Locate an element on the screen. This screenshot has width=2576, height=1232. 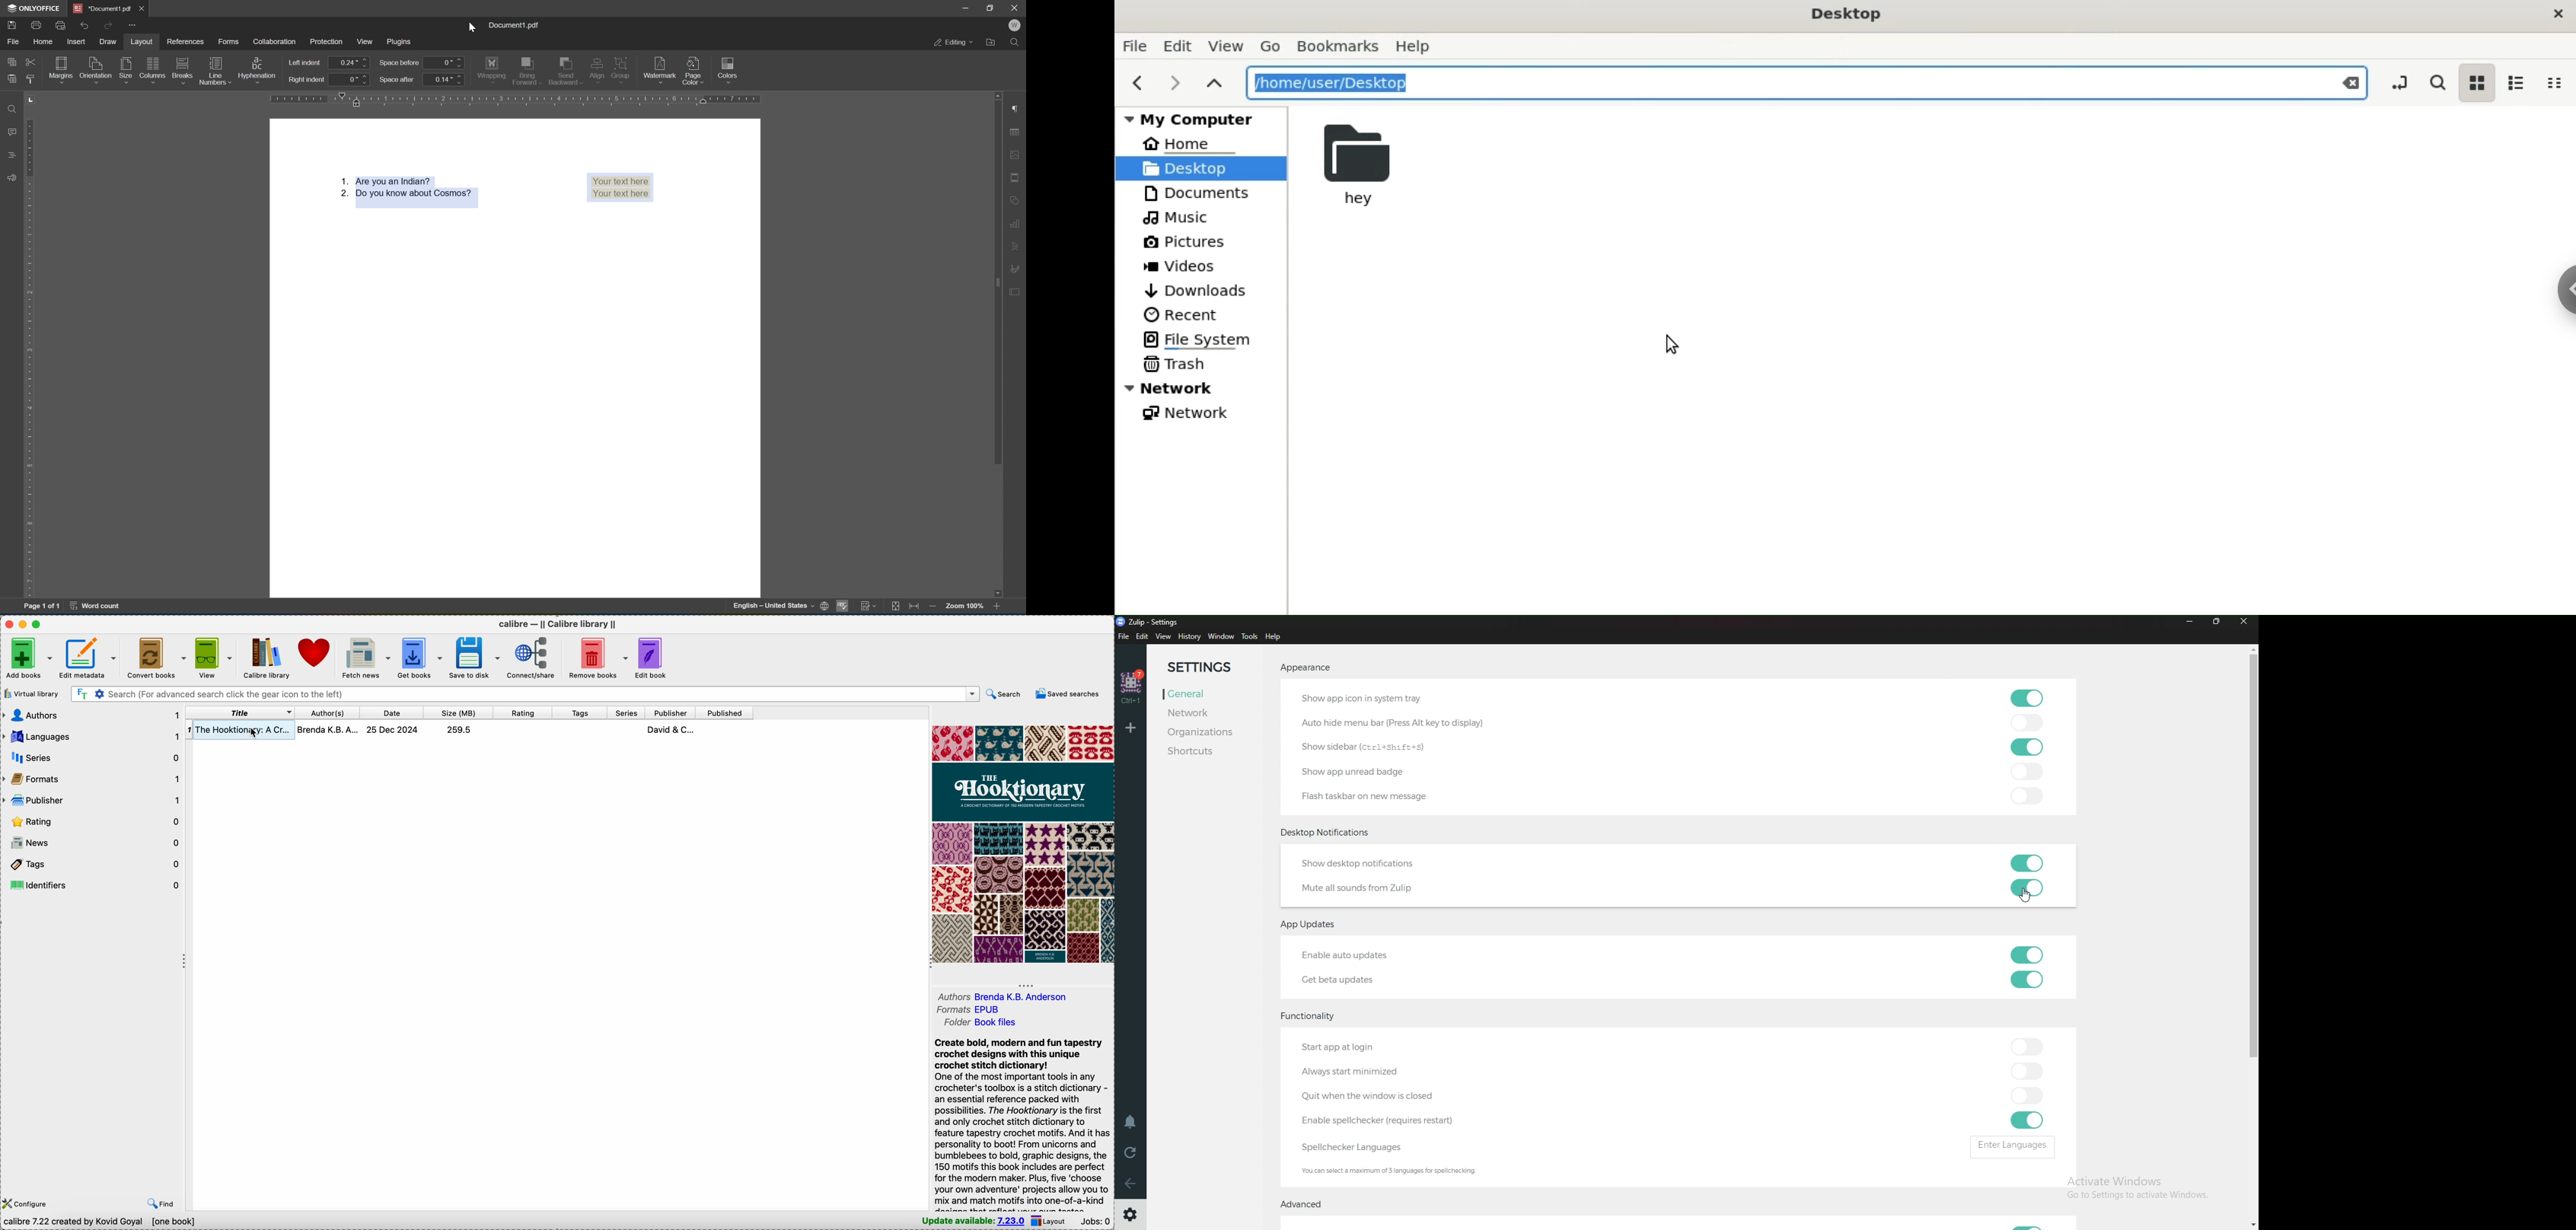
chart settings is located at coordinates (1016, 226).